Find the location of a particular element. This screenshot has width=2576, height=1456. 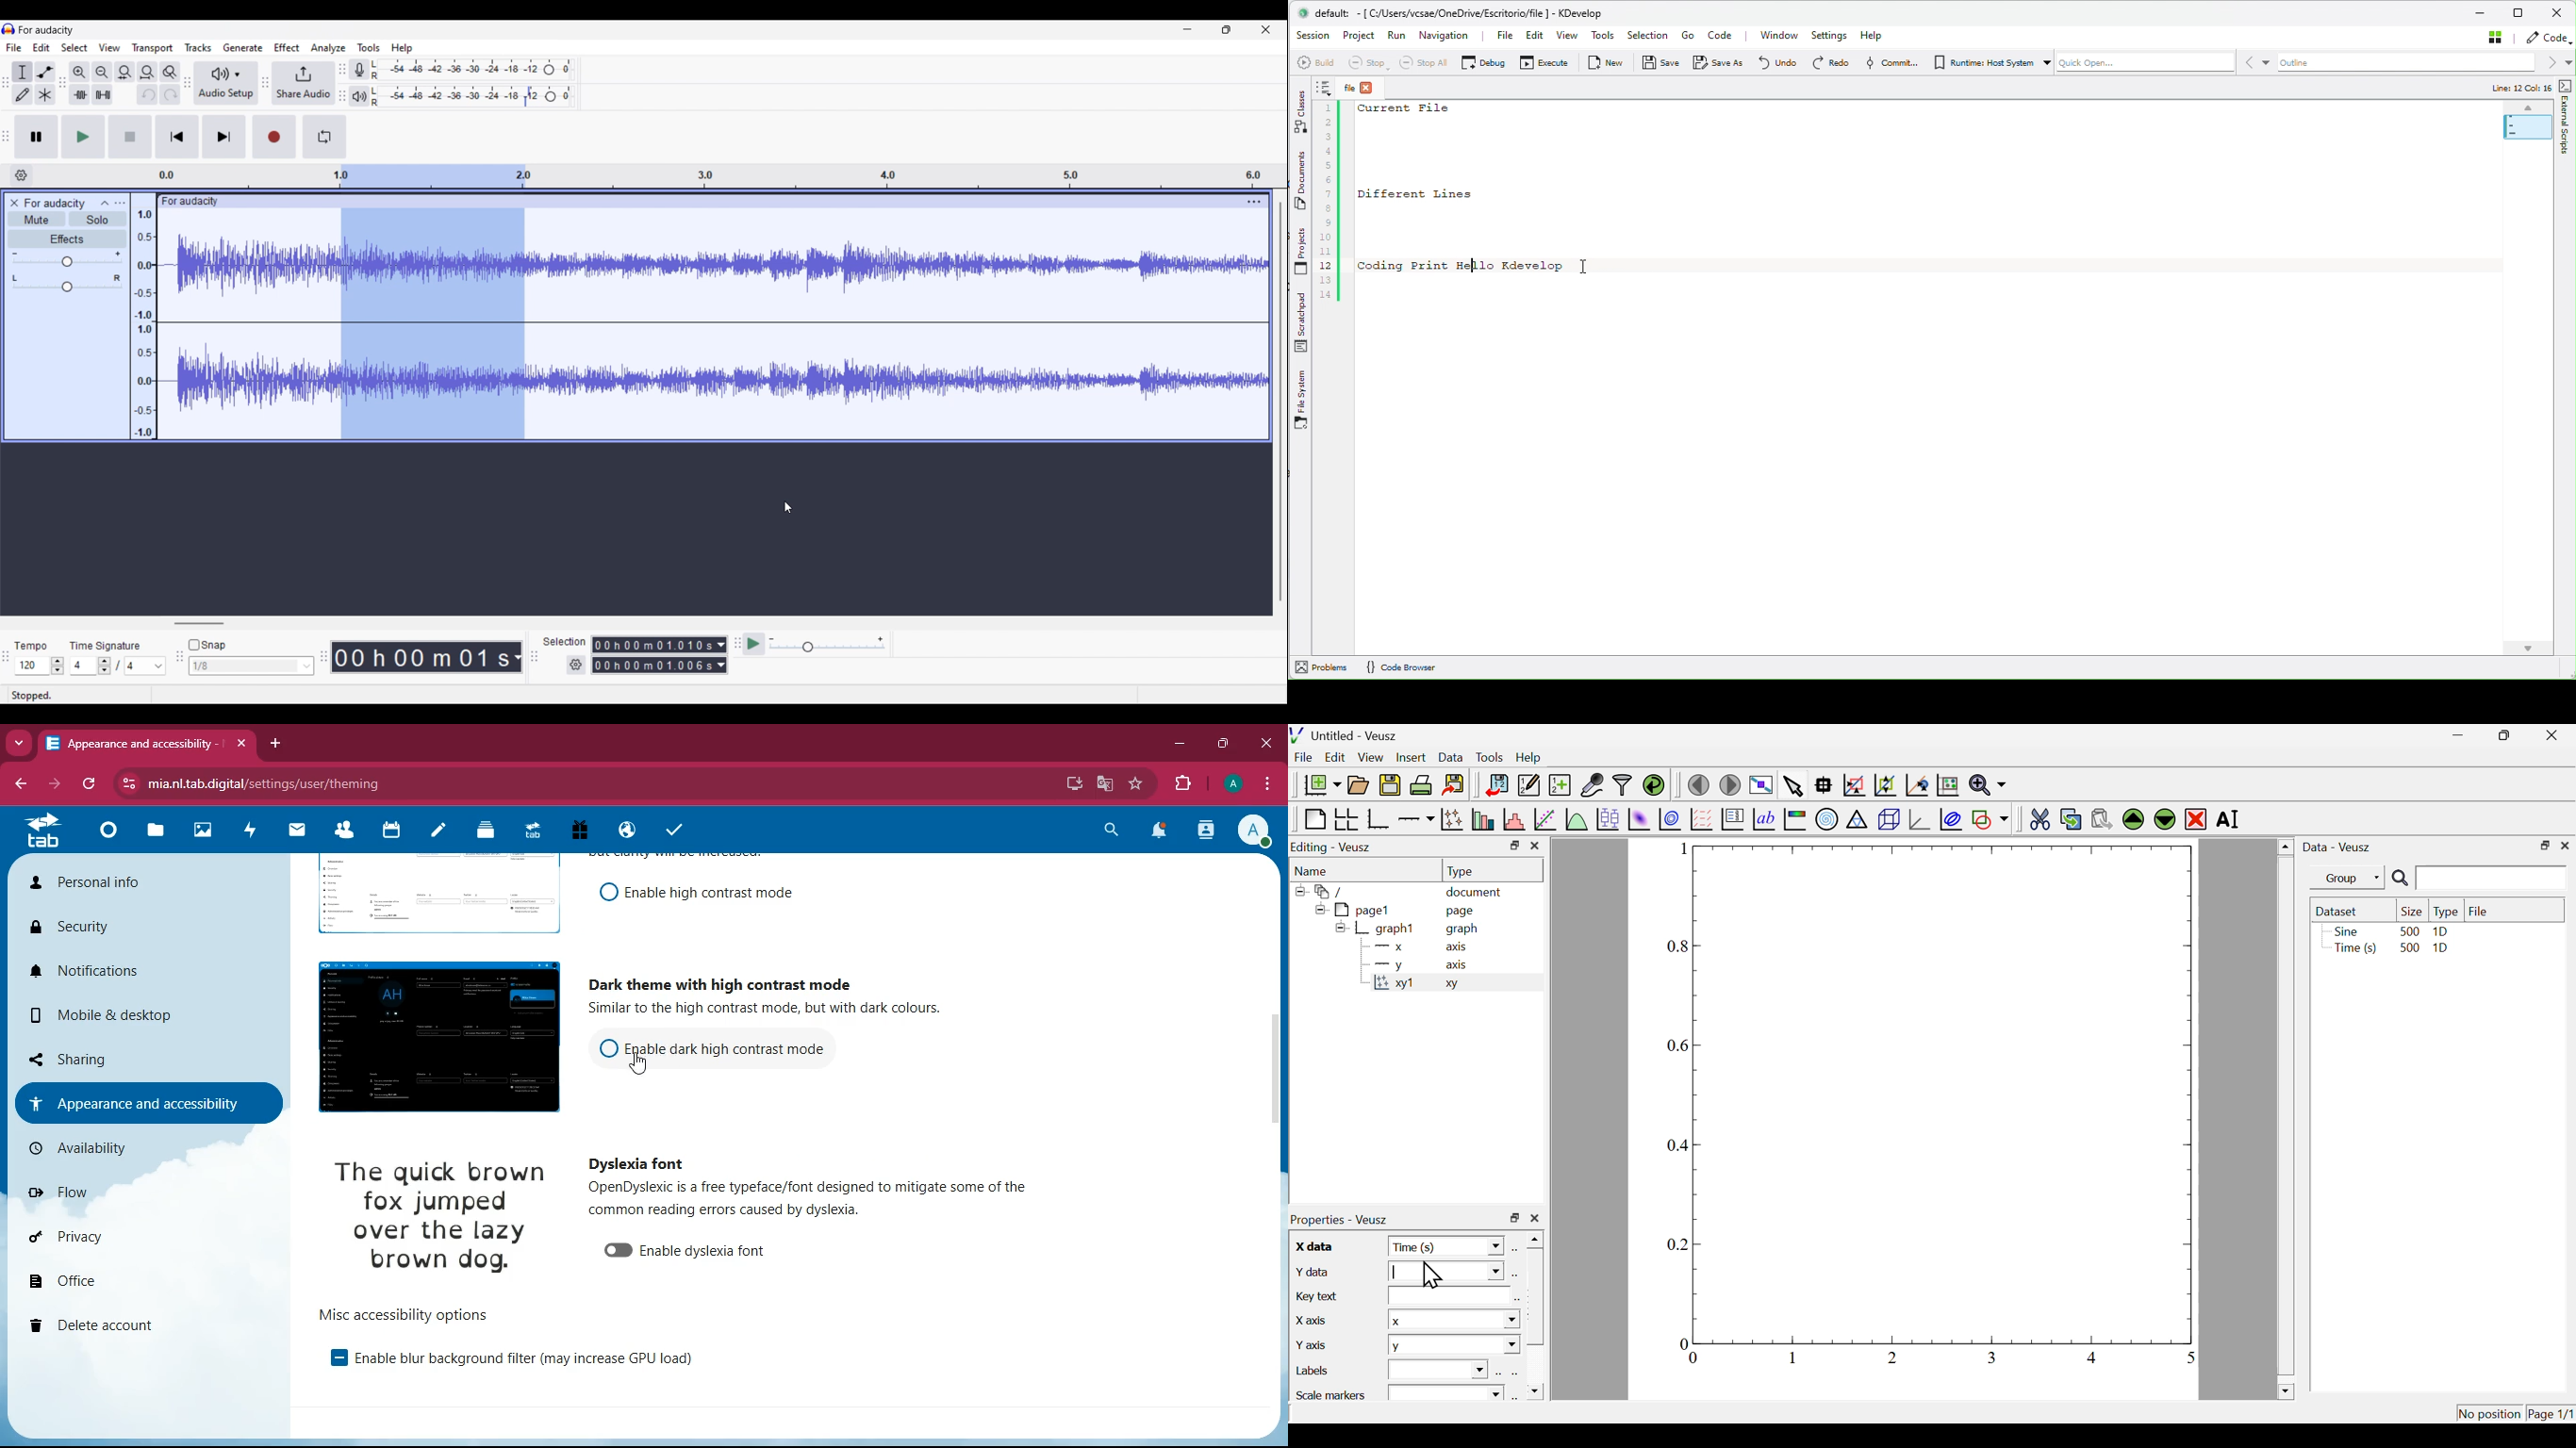

Tools menu is located at coordinates (369, 48).